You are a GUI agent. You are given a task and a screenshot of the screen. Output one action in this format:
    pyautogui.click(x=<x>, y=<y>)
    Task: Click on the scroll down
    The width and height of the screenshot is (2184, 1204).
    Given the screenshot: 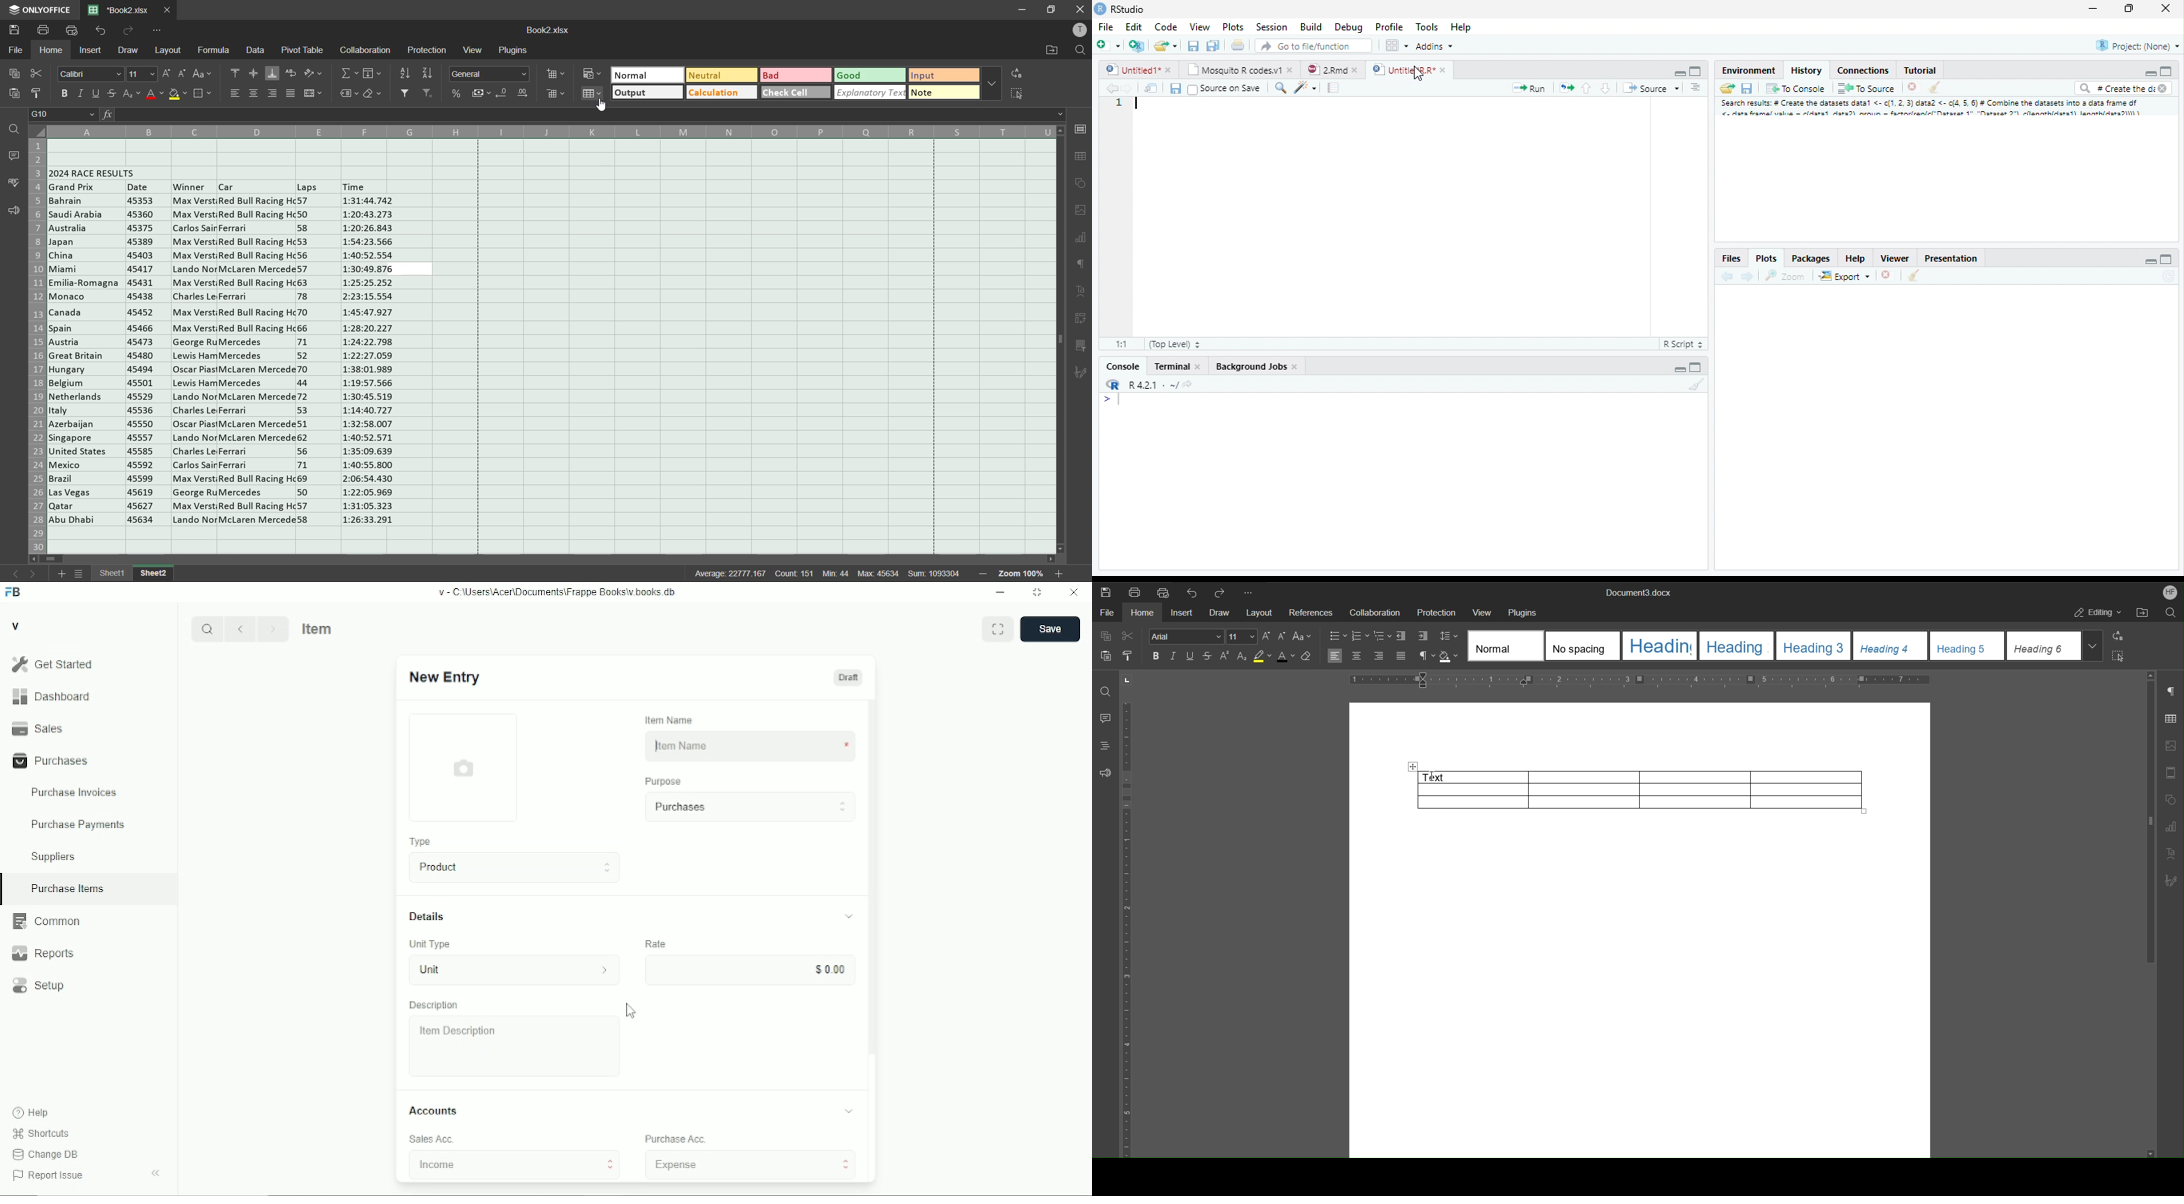 What is the action you would take?
    pyautogui.click(x=2152, y=1154)
    